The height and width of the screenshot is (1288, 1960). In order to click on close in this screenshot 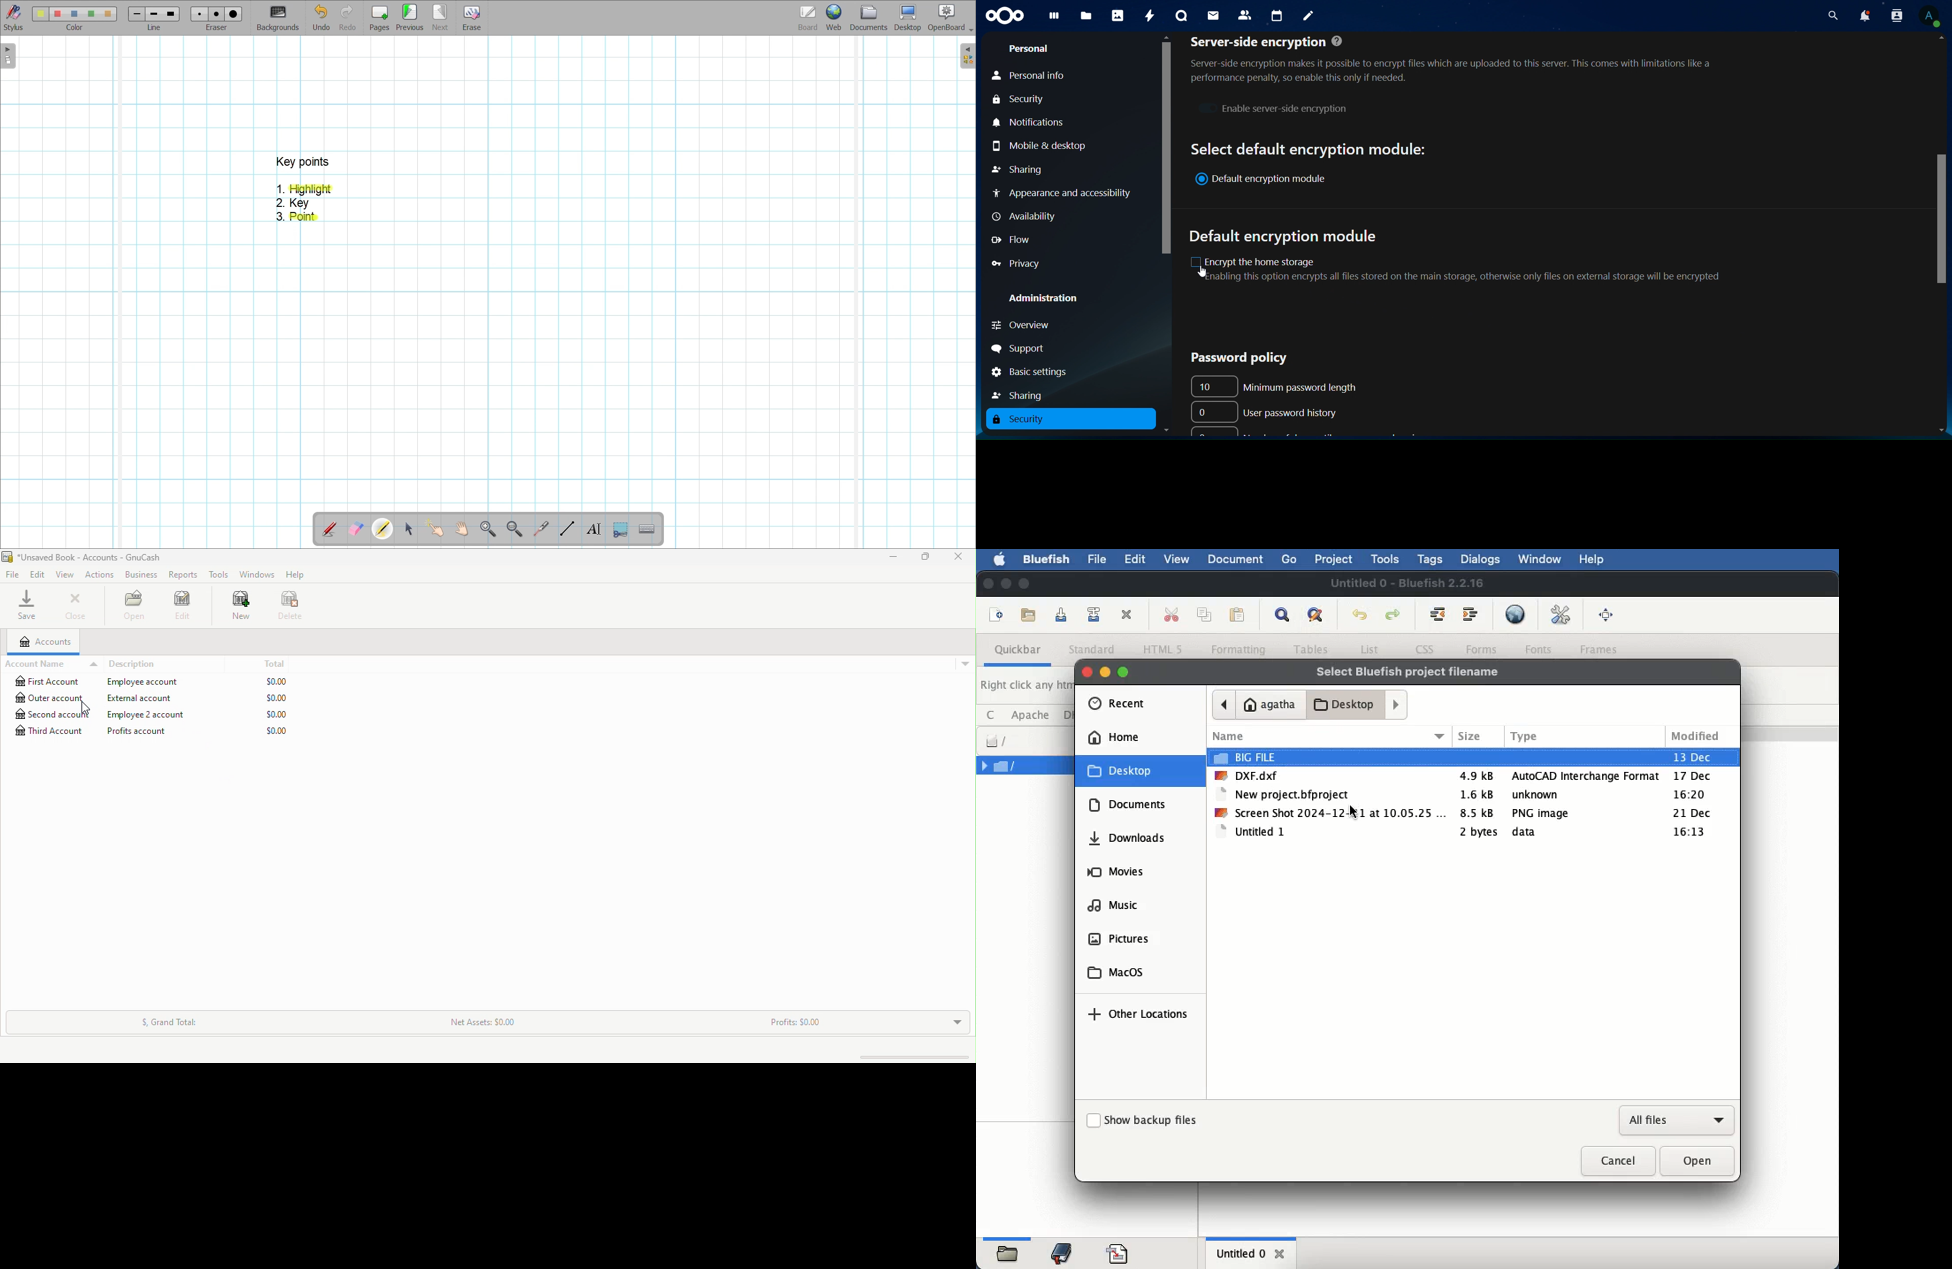, I will do `click(1087, 671)`.